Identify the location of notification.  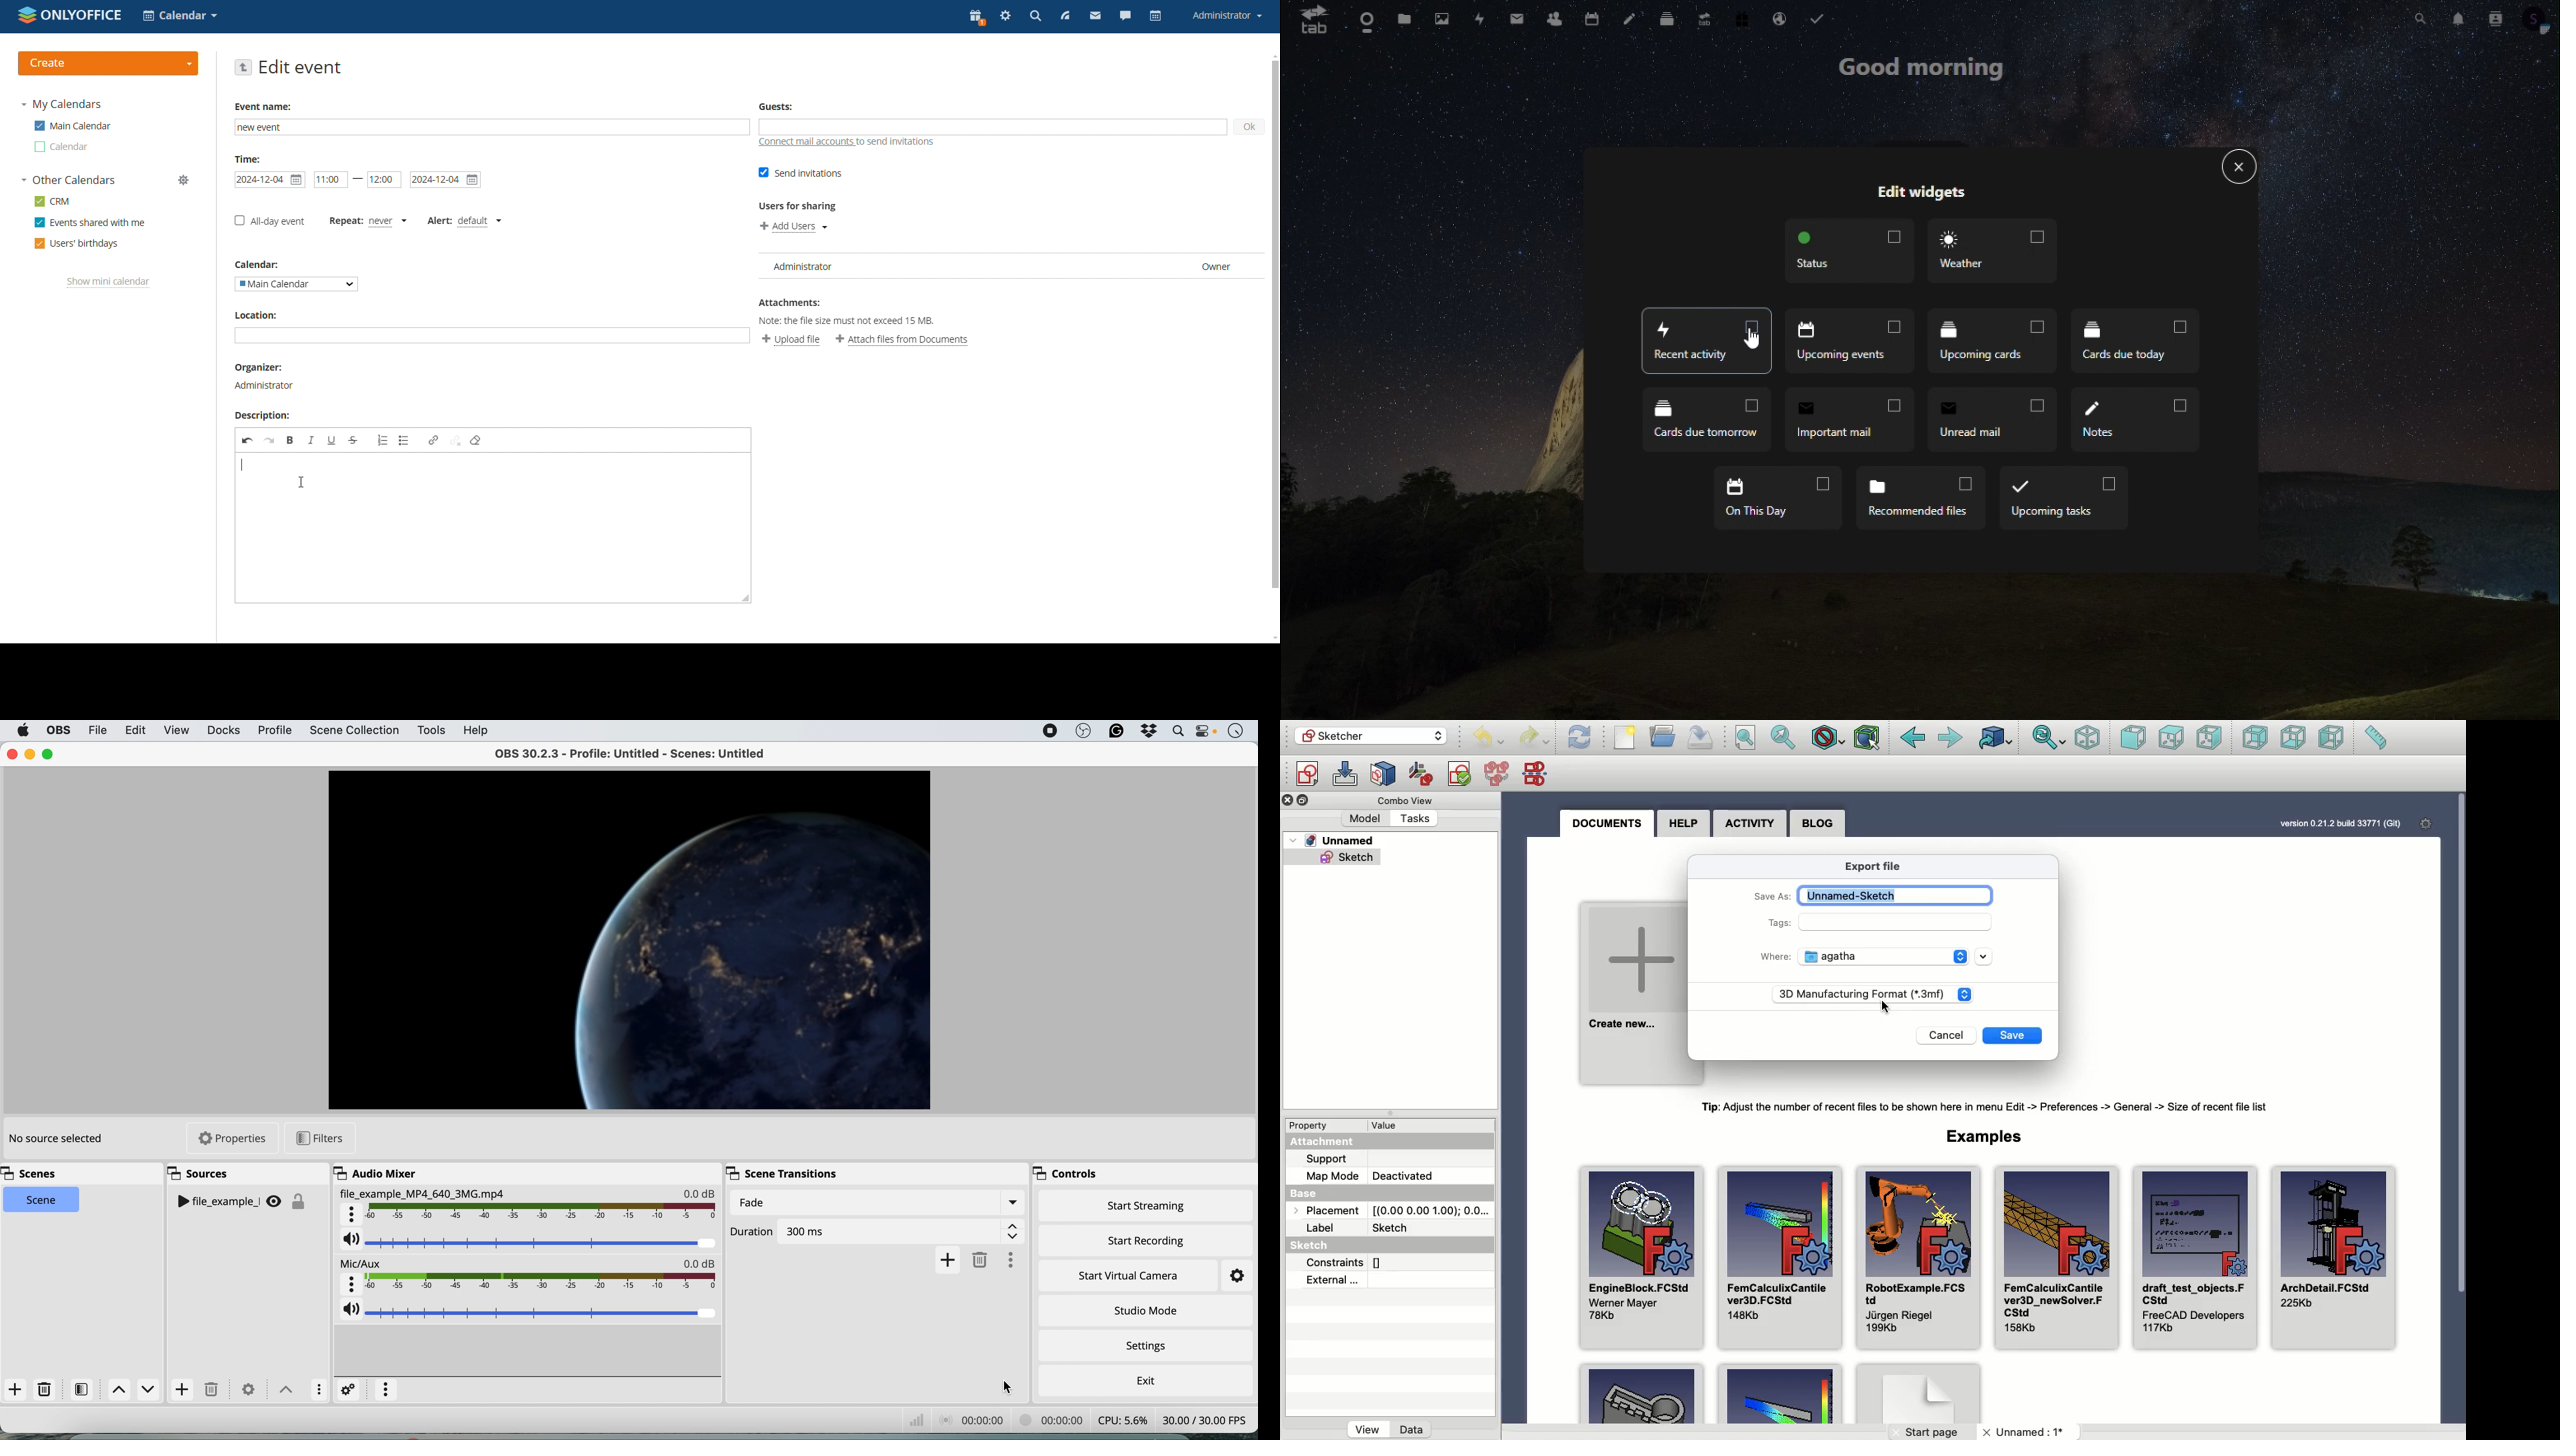
(2456, 25).